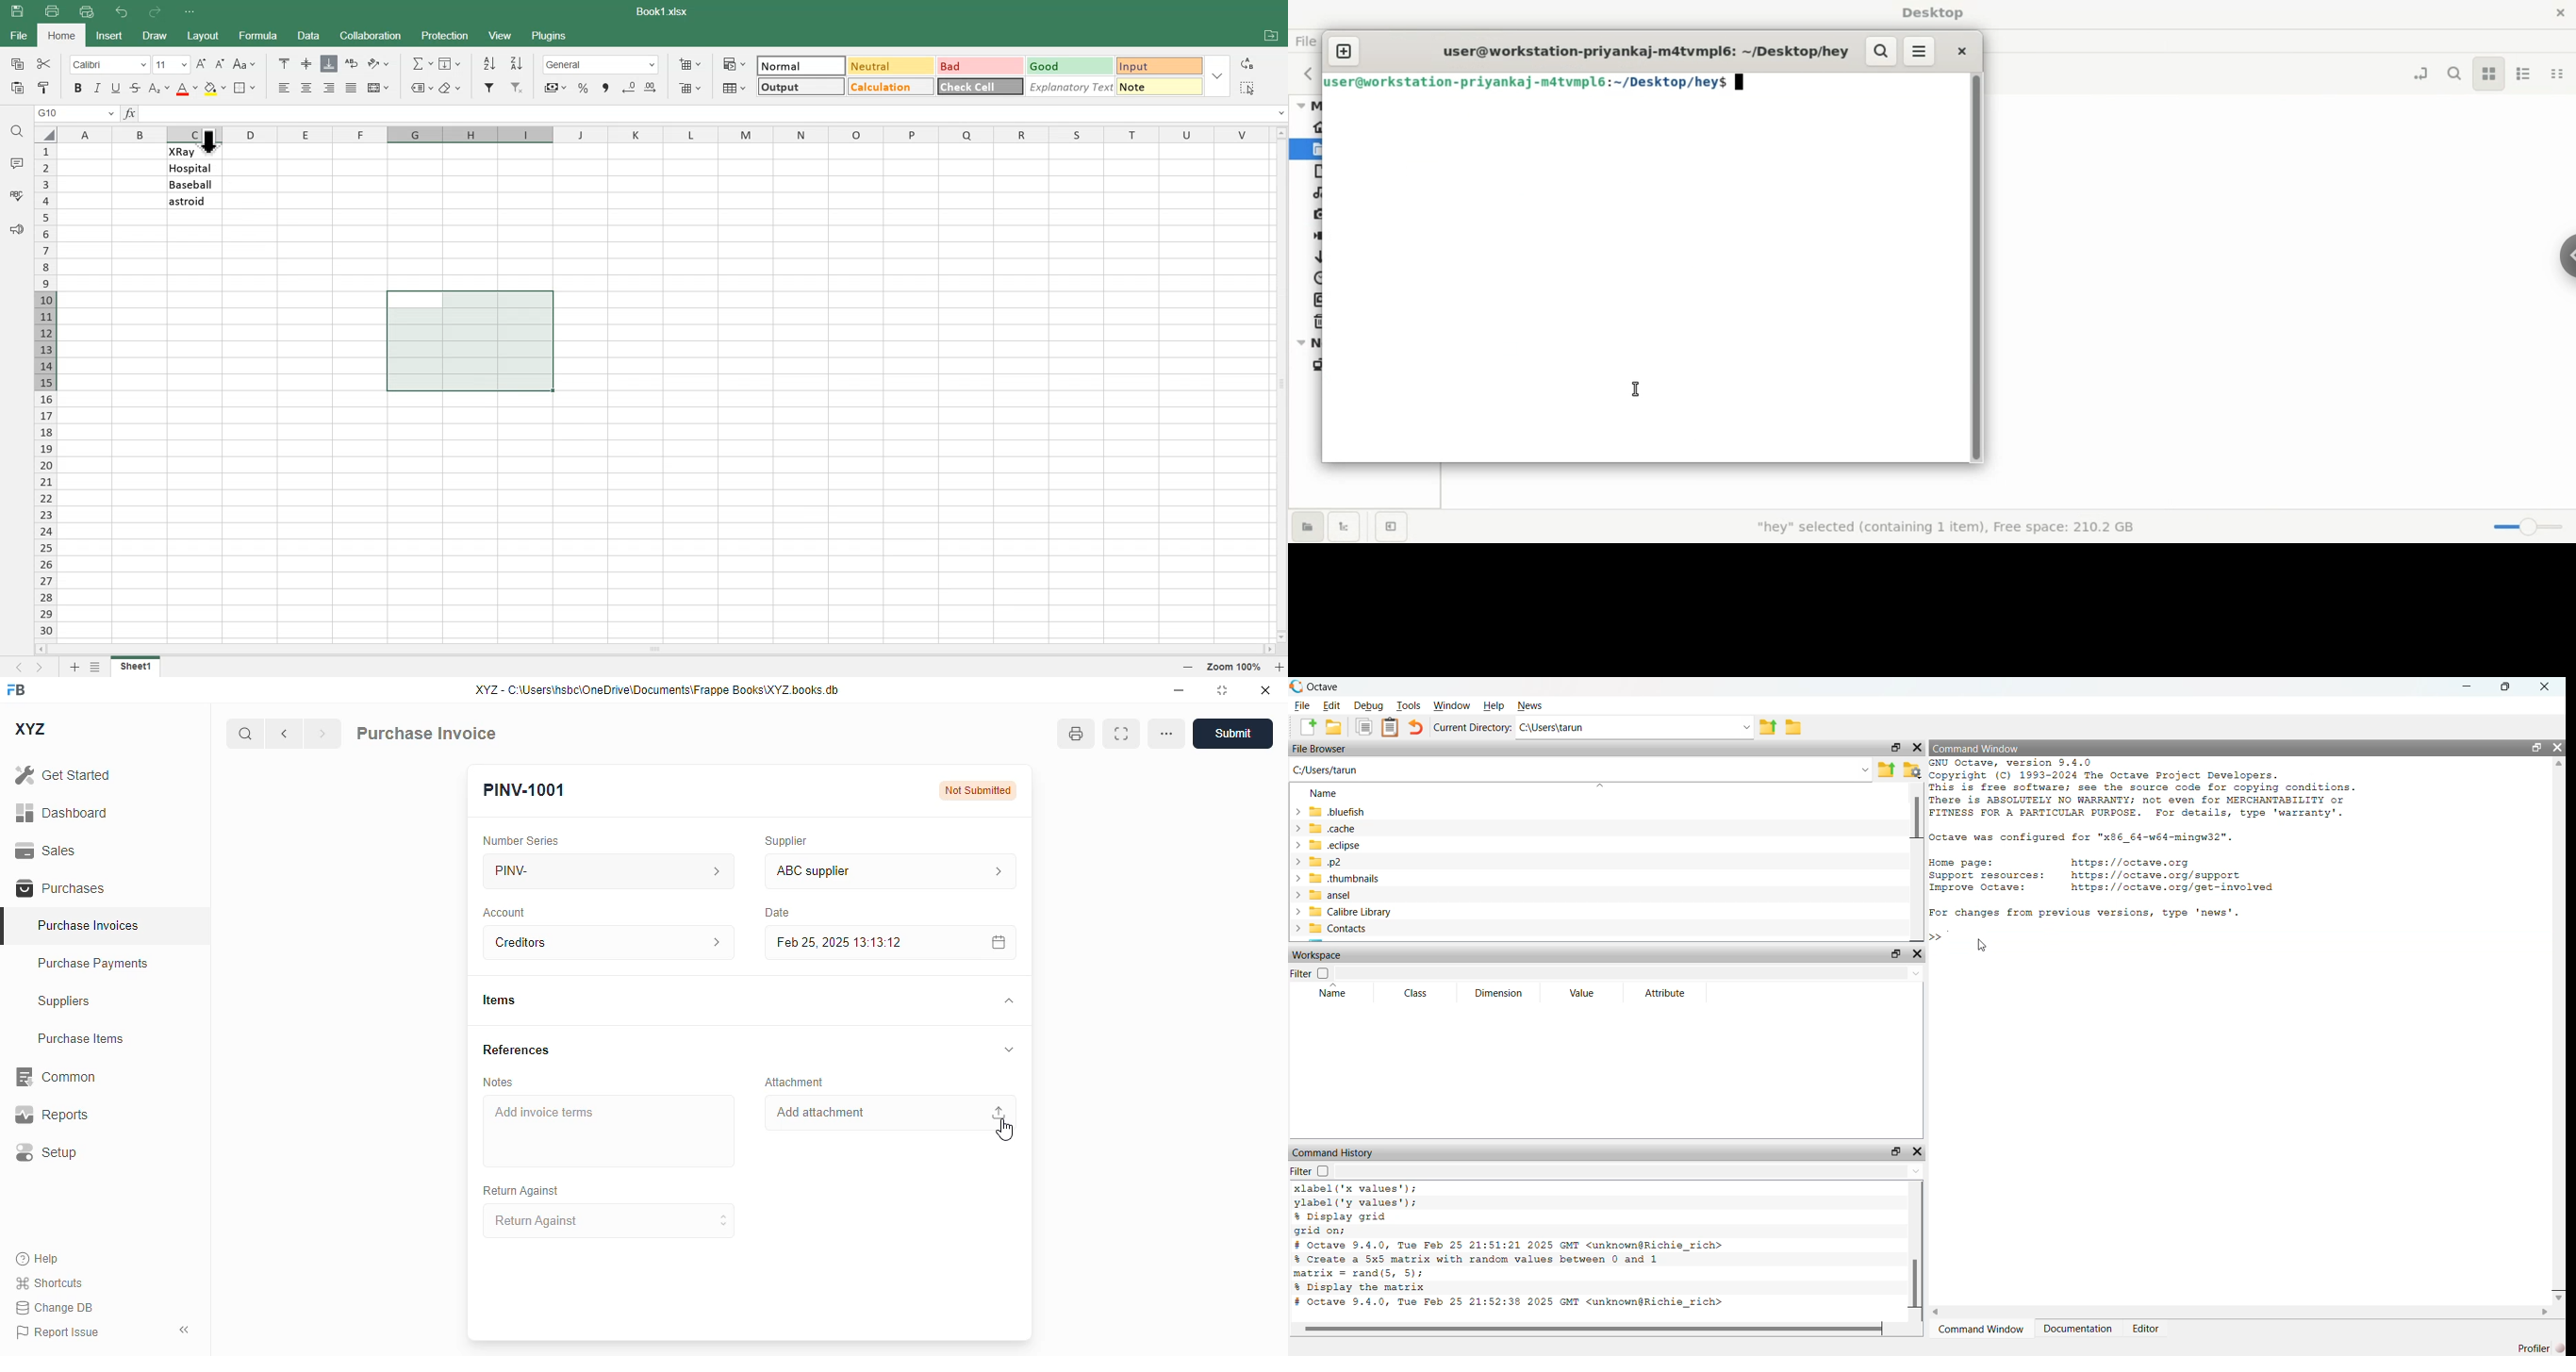 The height and width of the screenshot is (1372, 2576). What do you see at coordinates (194, 201) in the screenshot?
I see `astroid` at bounding box center [194, 201].